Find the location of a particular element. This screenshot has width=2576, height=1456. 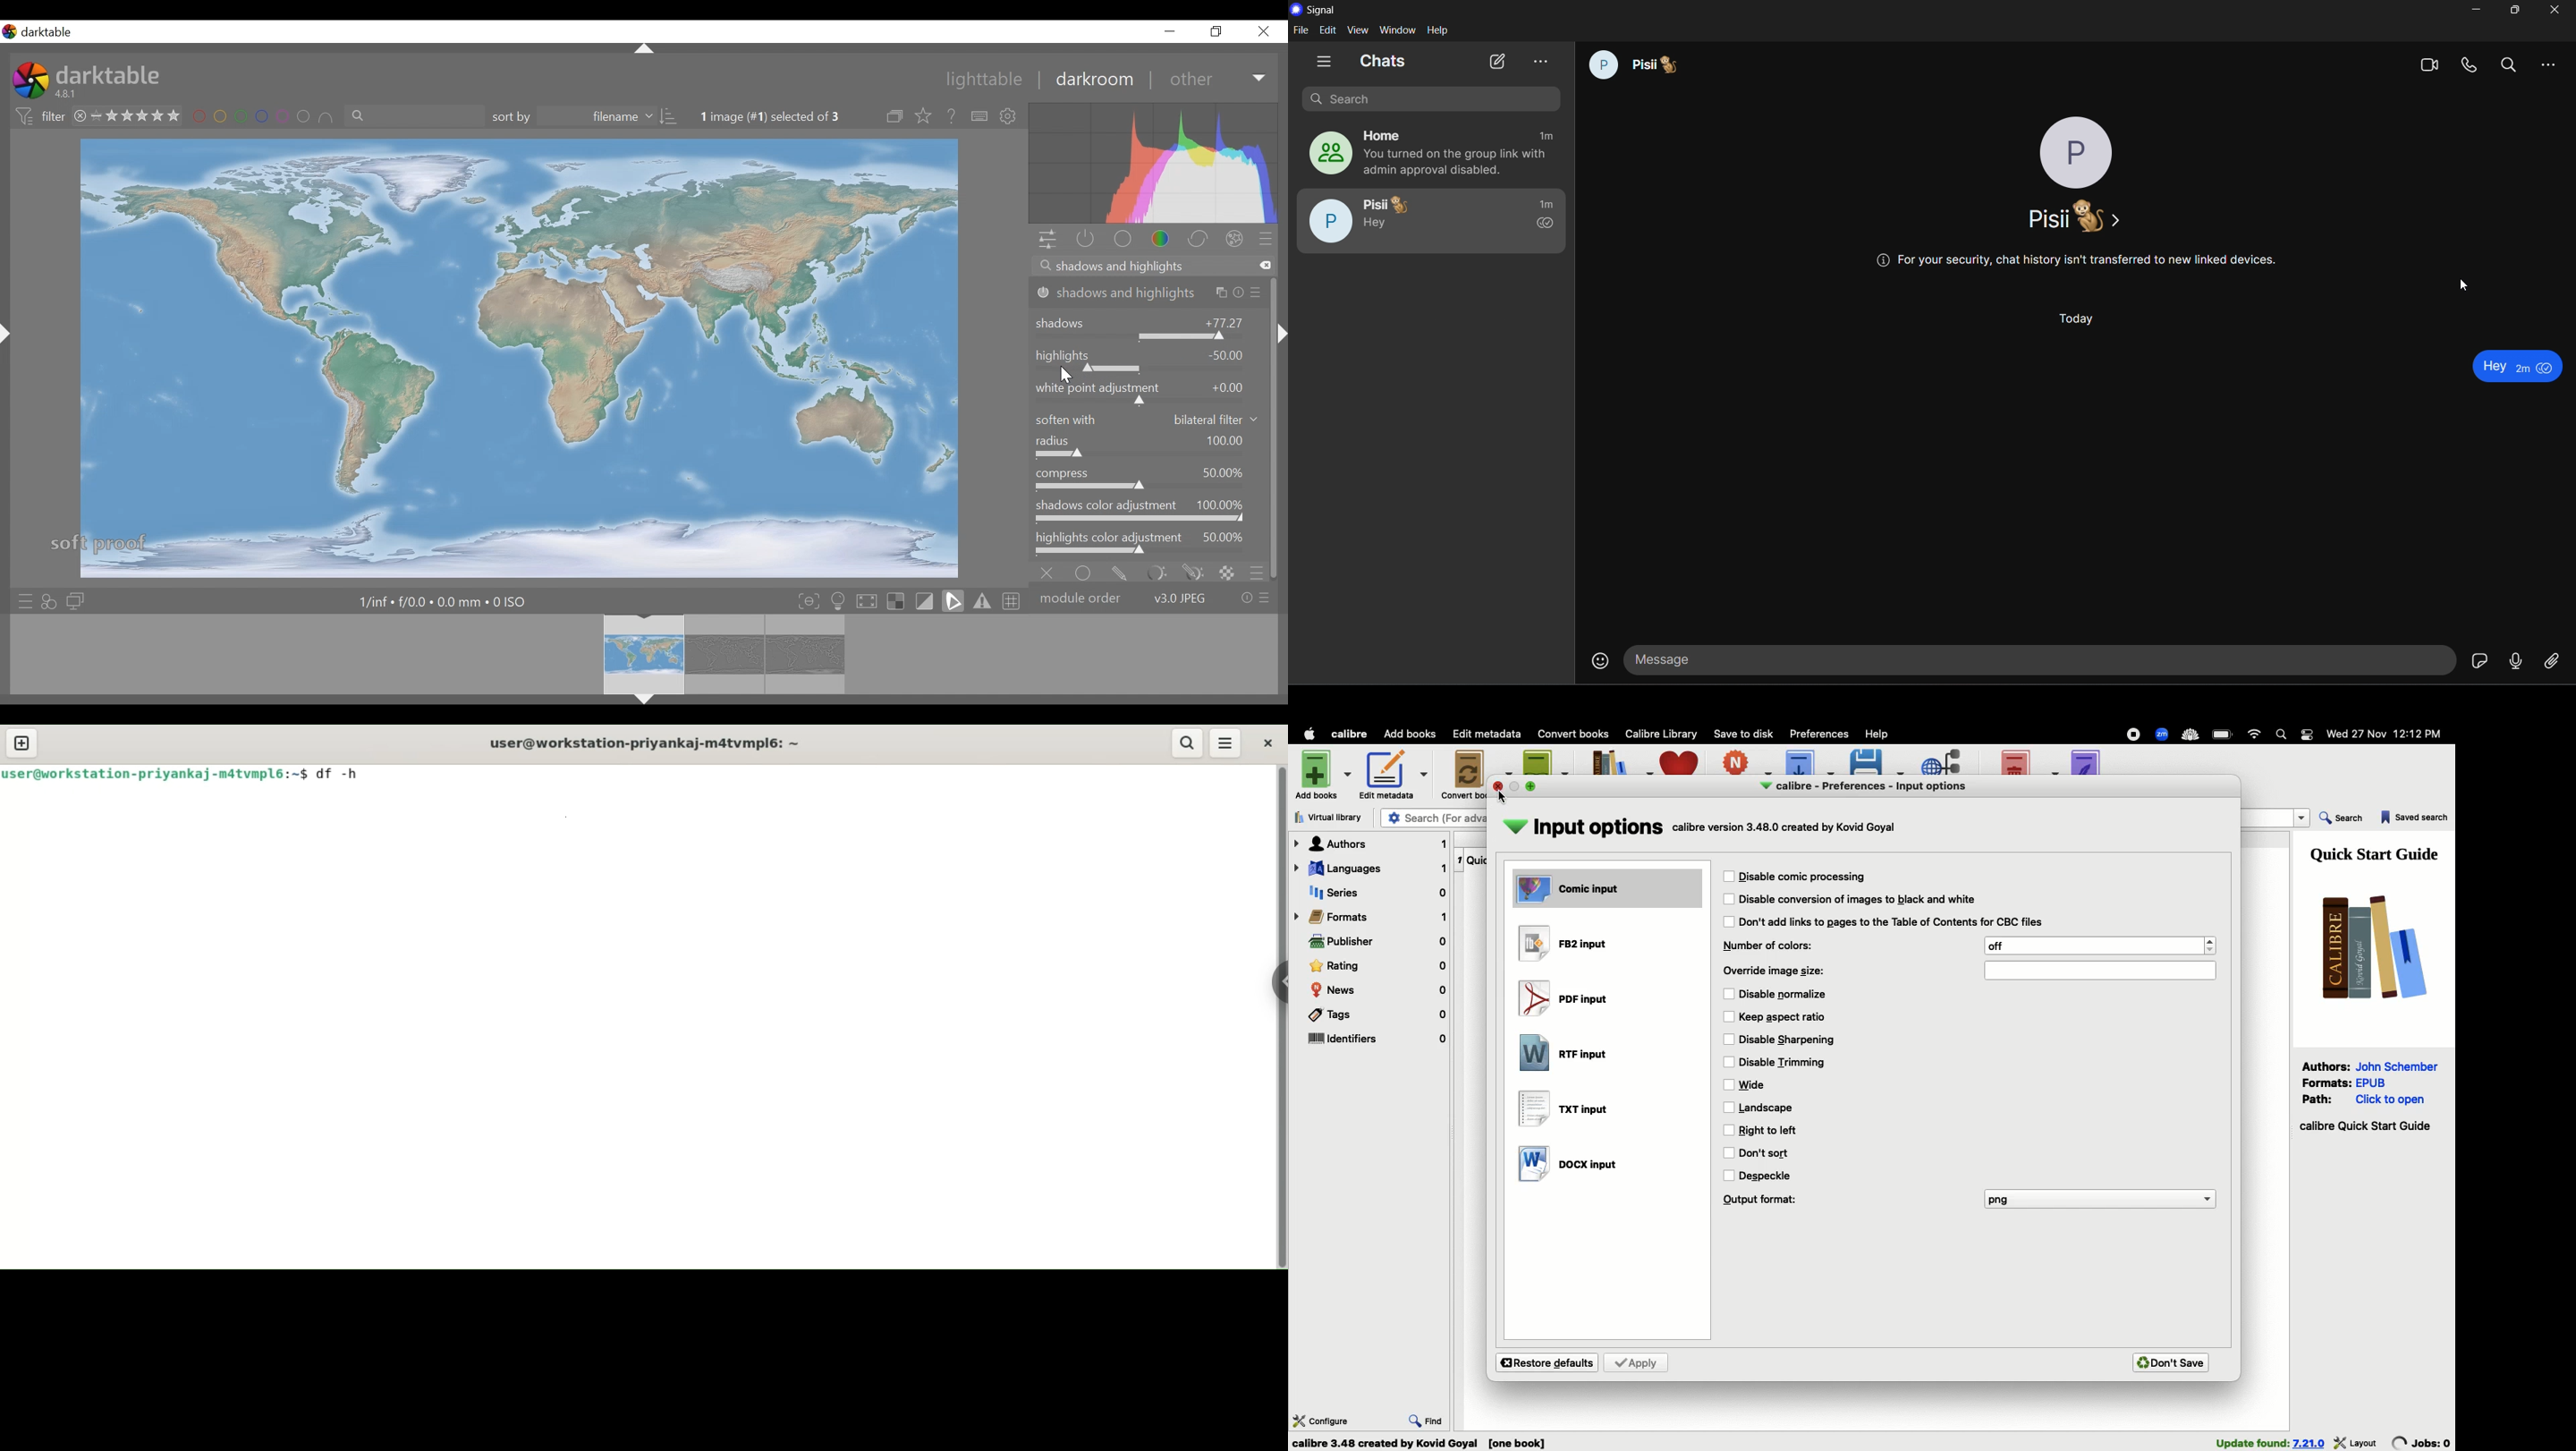

Edit metadata is located at coordinates (1488, 734).